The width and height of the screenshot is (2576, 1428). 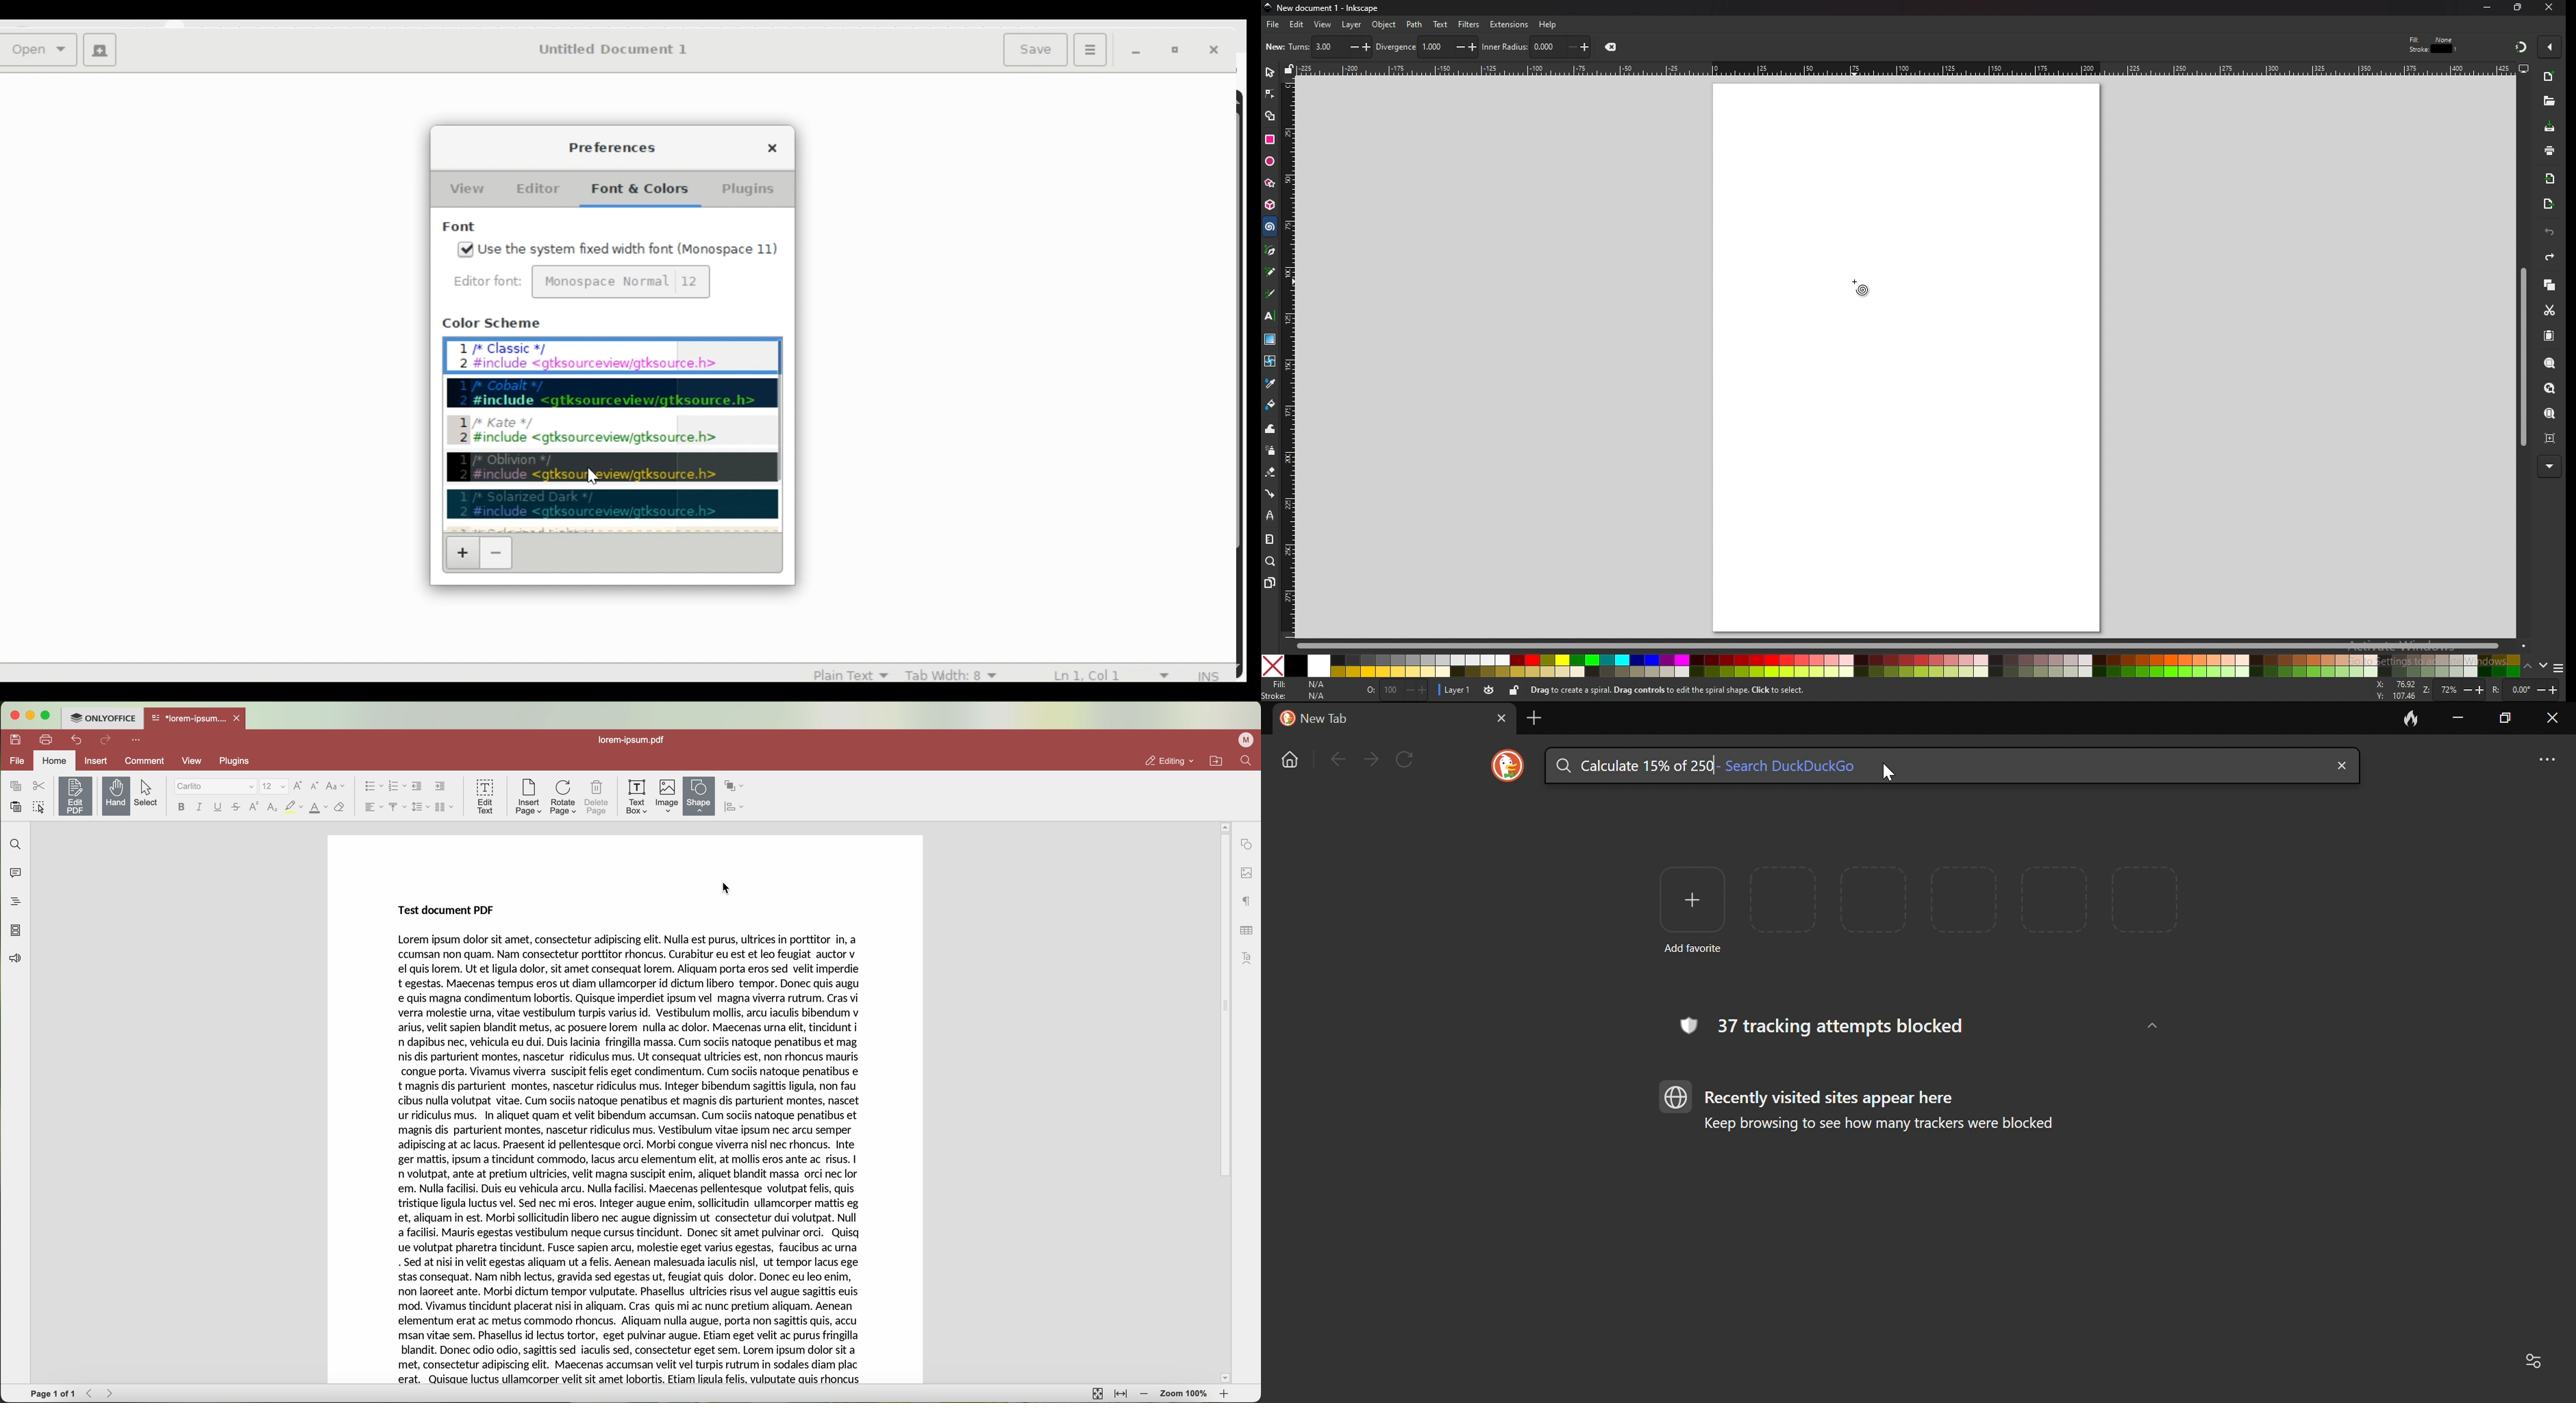 I want to click on text box, so click(x=636, y=795).